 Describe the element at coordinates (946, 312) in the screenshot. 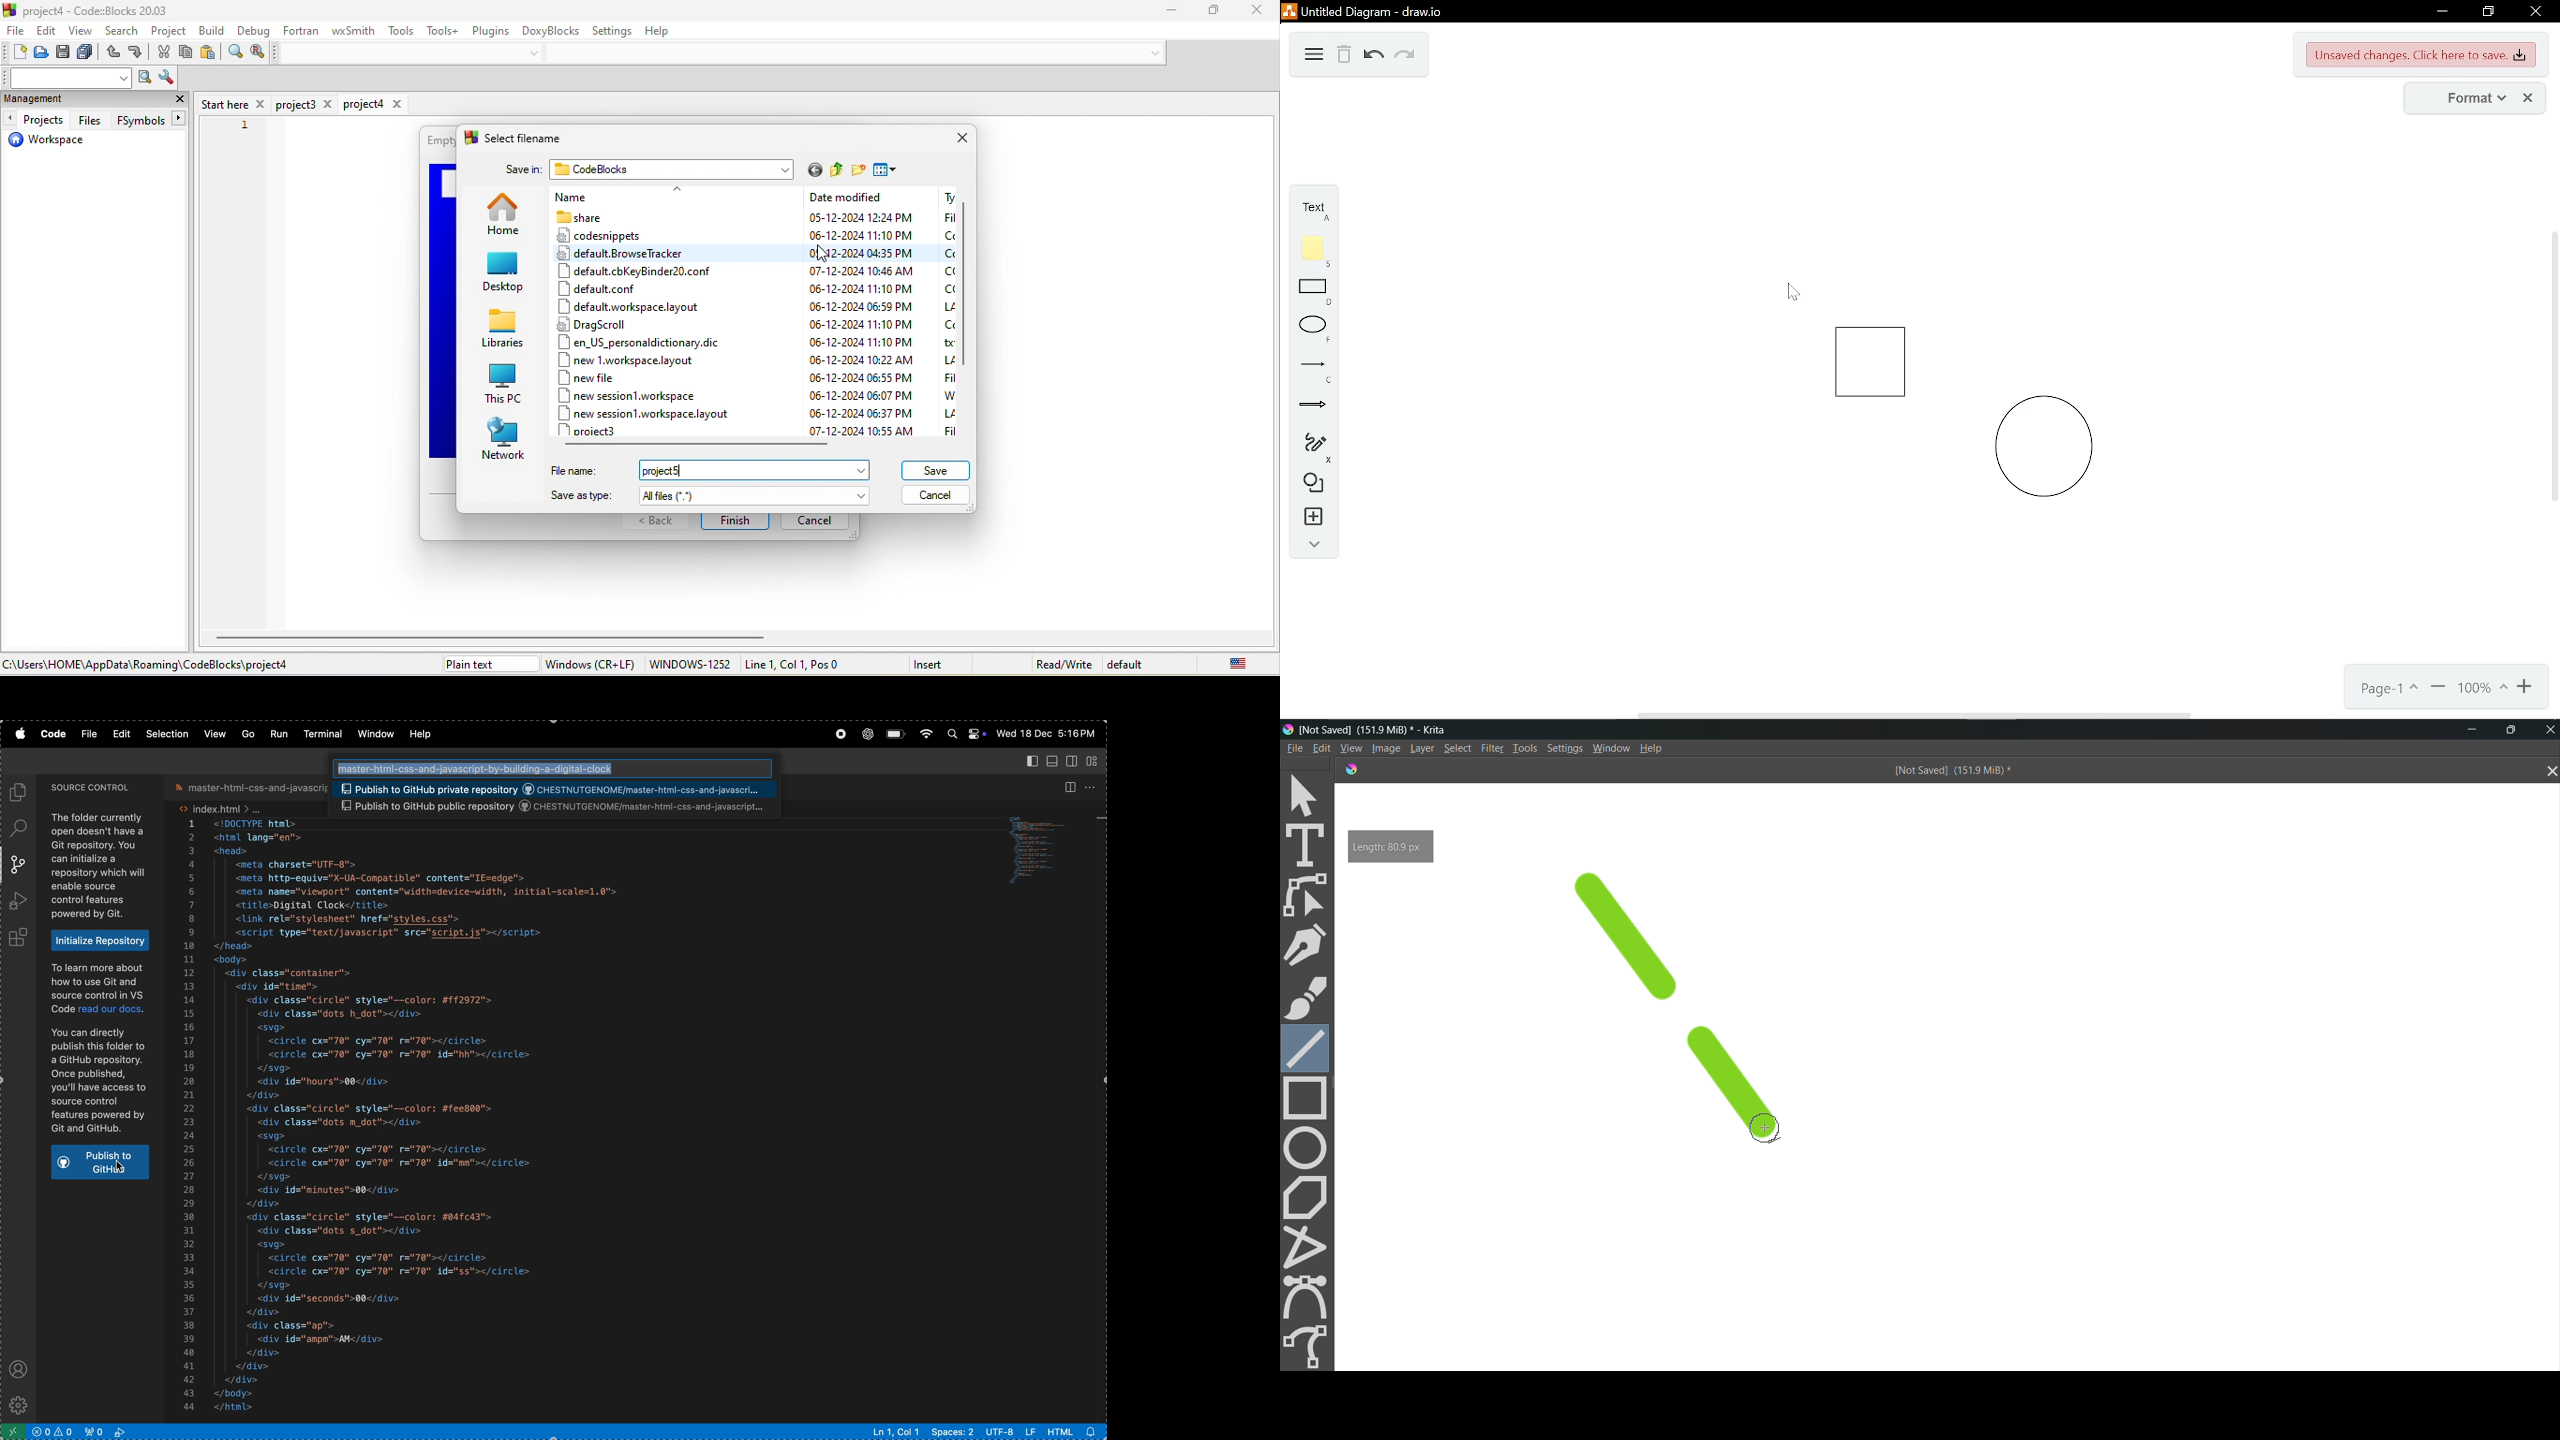

I see `type` at that location.